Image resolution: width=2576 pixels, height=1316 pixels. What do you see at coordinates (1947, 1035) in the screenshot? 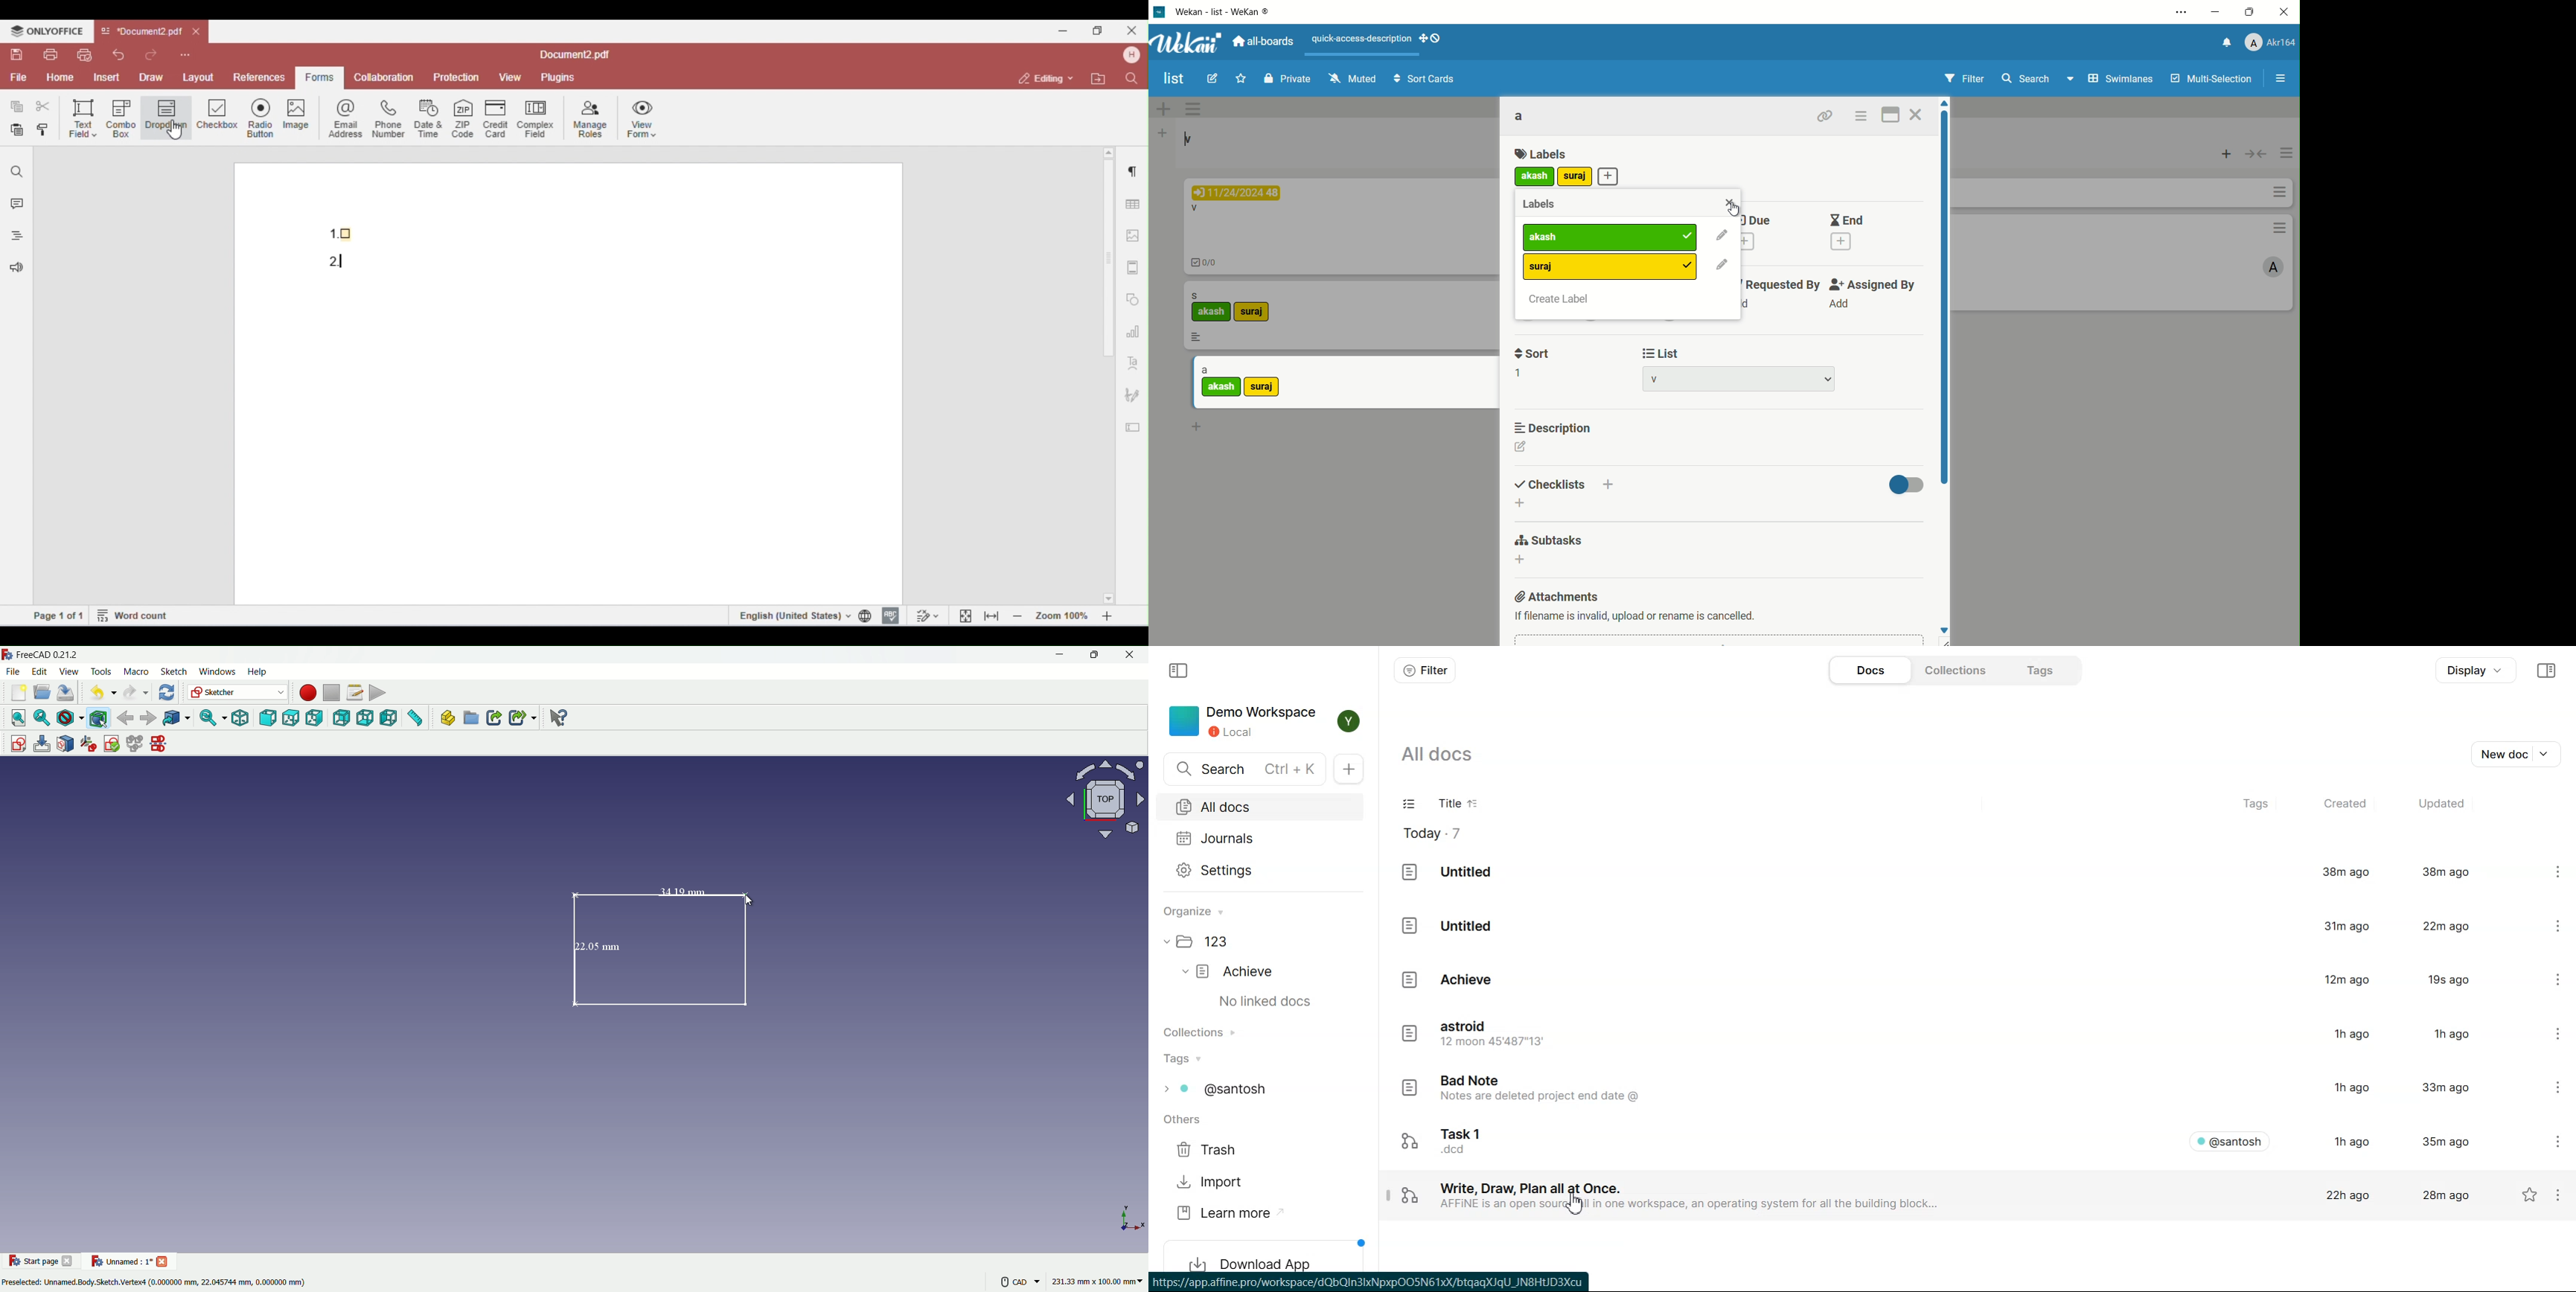
I see `Doc file` at bounding box center [1947, 1035].